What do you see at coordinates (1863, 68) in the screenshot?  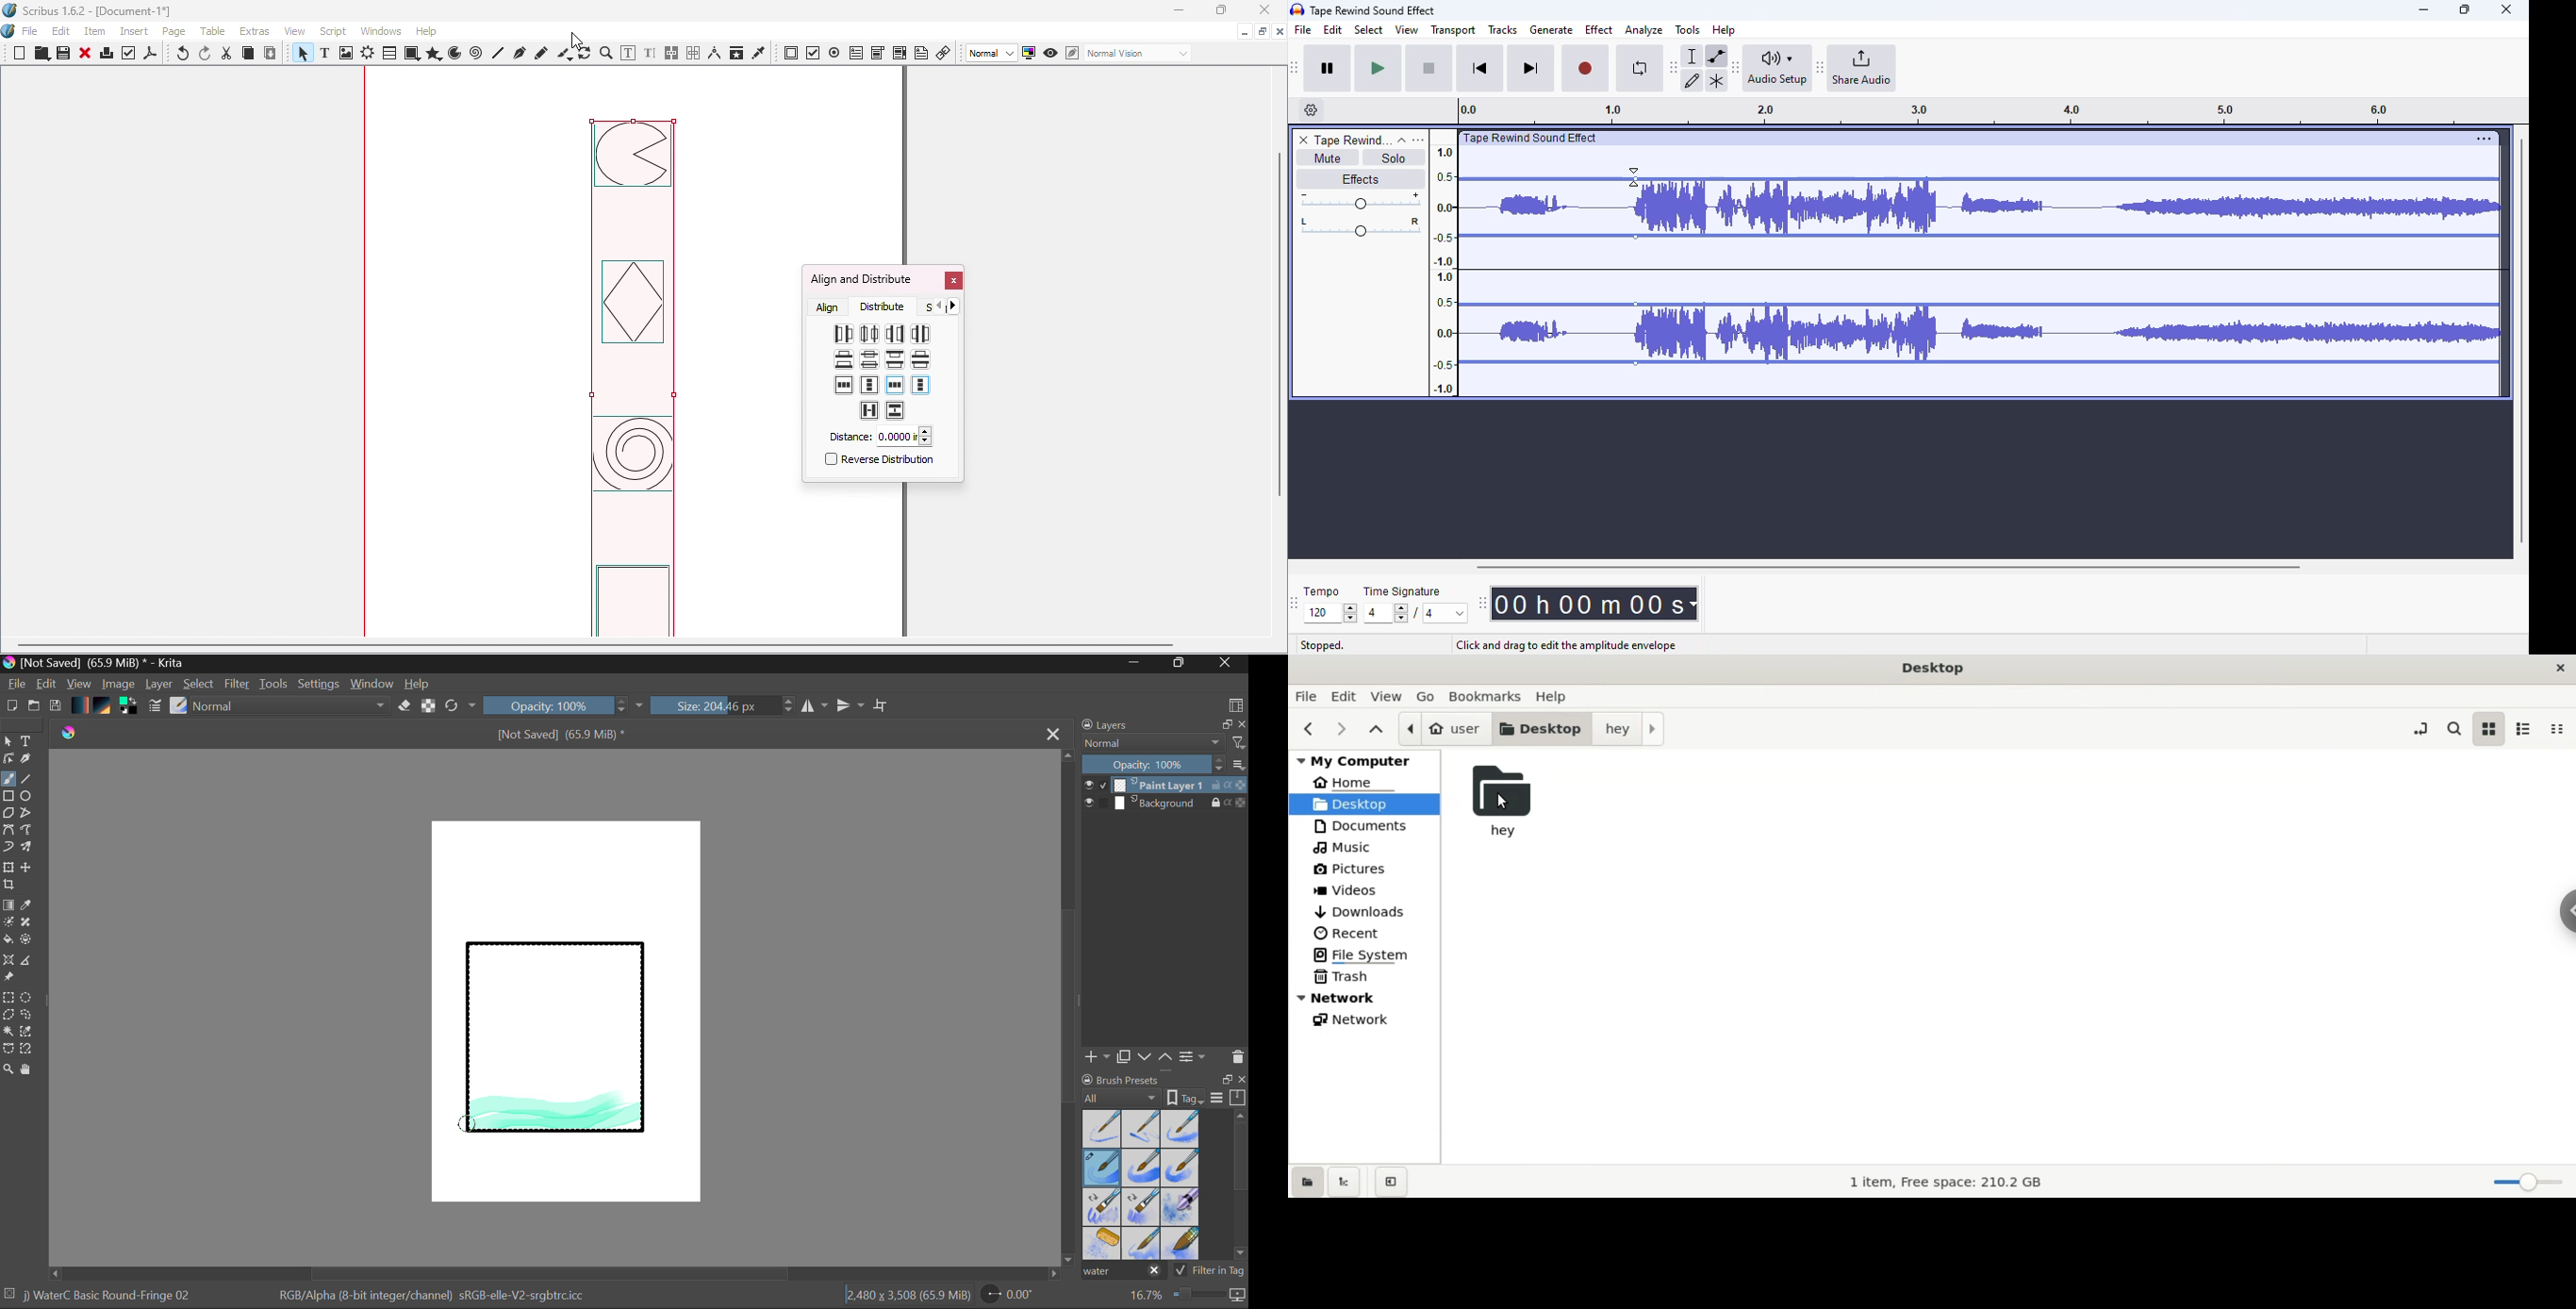 I see `share audio` at bounding box center [1863, 68].